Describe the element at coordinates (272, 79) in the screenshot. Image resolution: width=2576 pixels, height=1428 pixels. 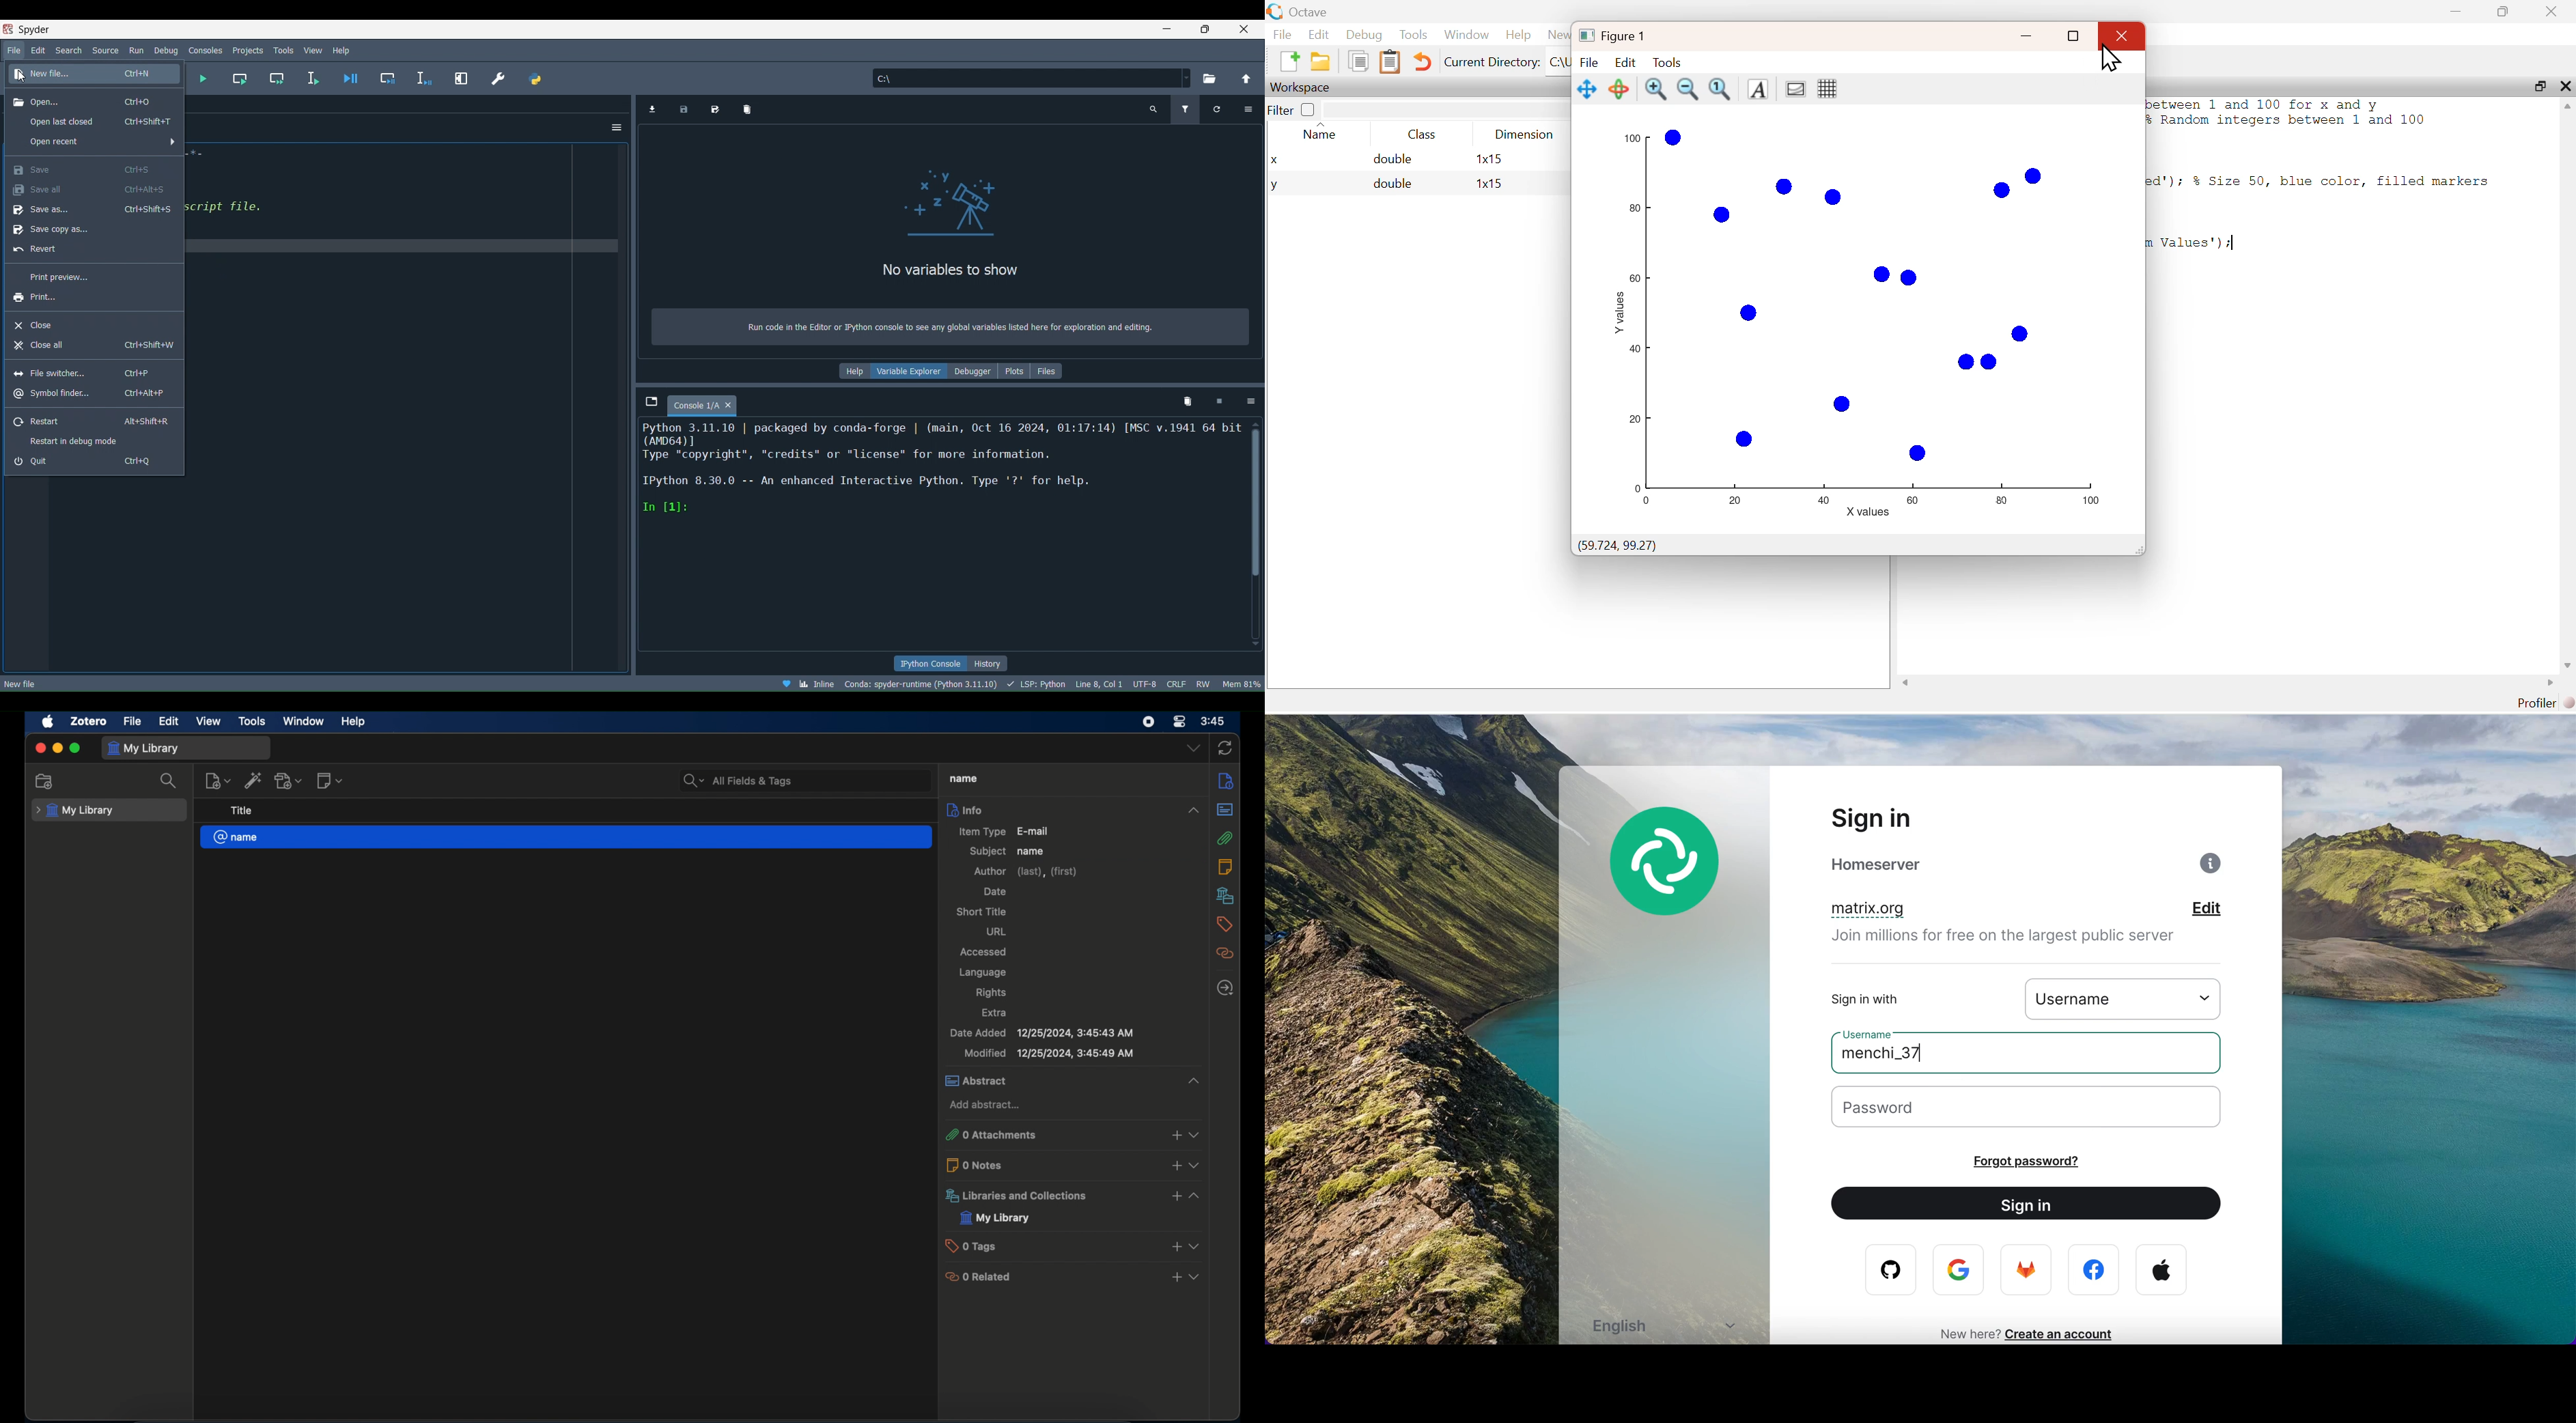
I see `Run current cell and go to the next one ( Shift + Return)` at that location.